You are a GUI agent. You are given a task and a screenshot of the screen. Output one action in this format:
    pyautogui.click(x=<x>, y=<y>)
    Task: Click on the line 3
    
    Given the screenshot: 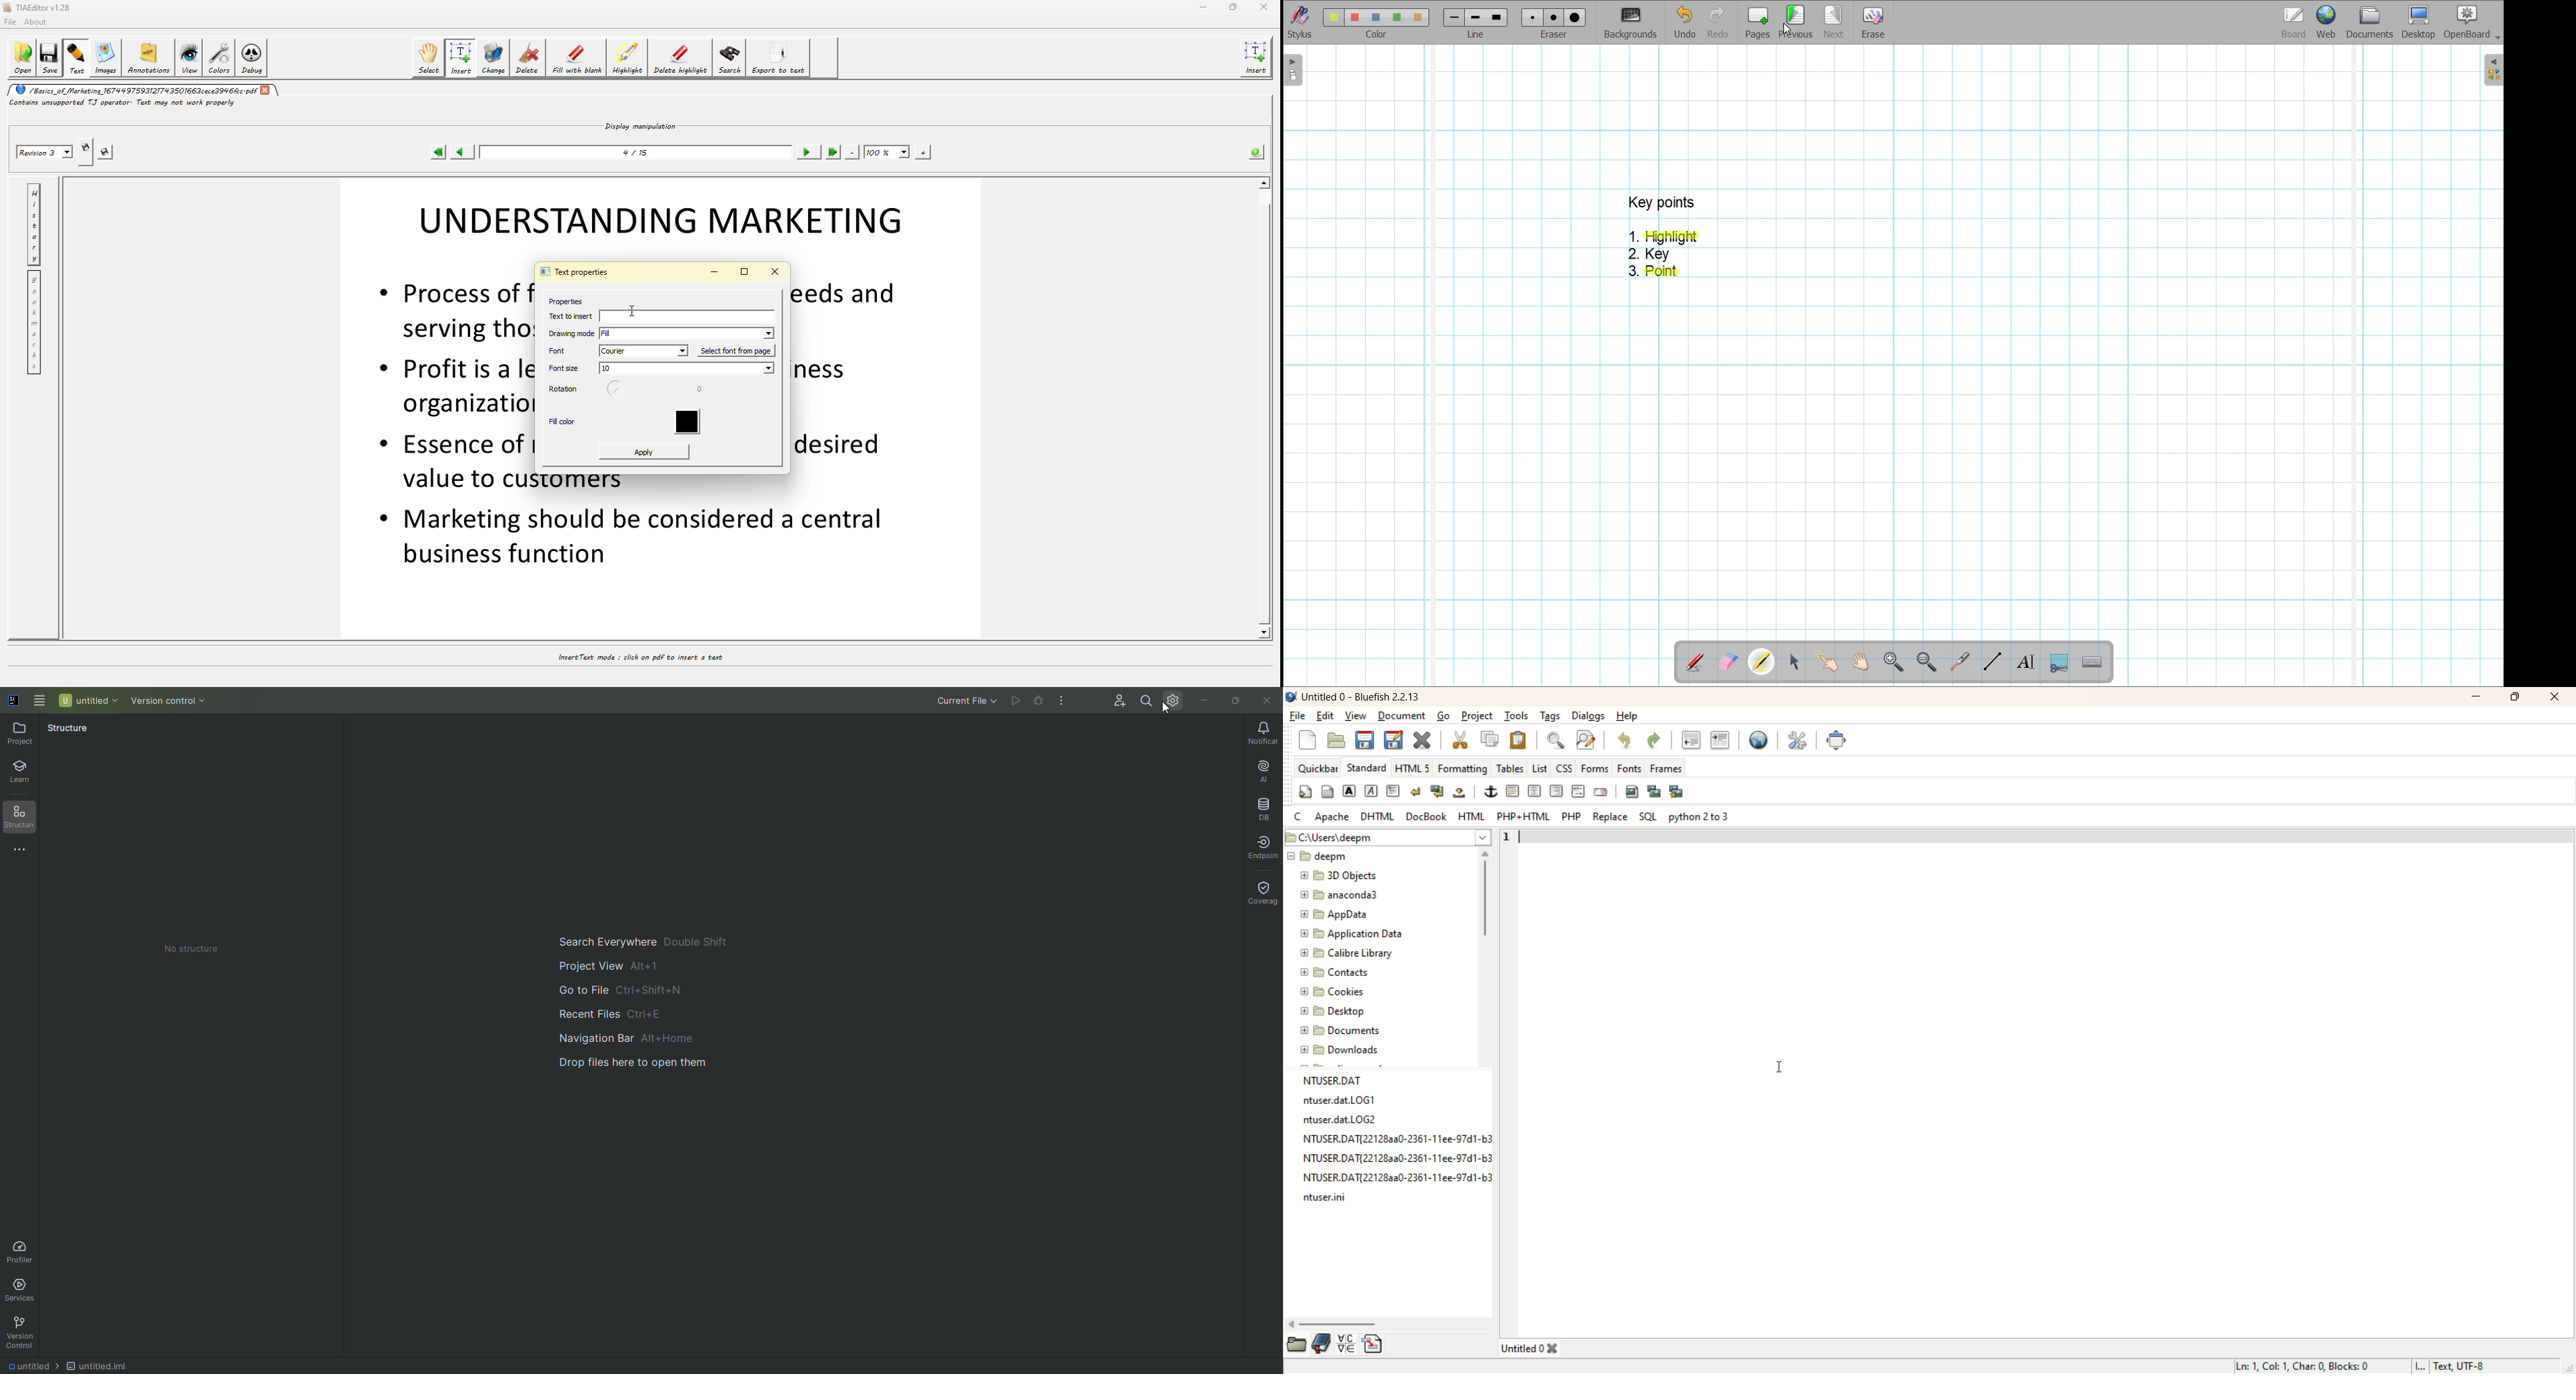 What is the action you would take?
    pyautogui.click(x=1495, y=17)
    